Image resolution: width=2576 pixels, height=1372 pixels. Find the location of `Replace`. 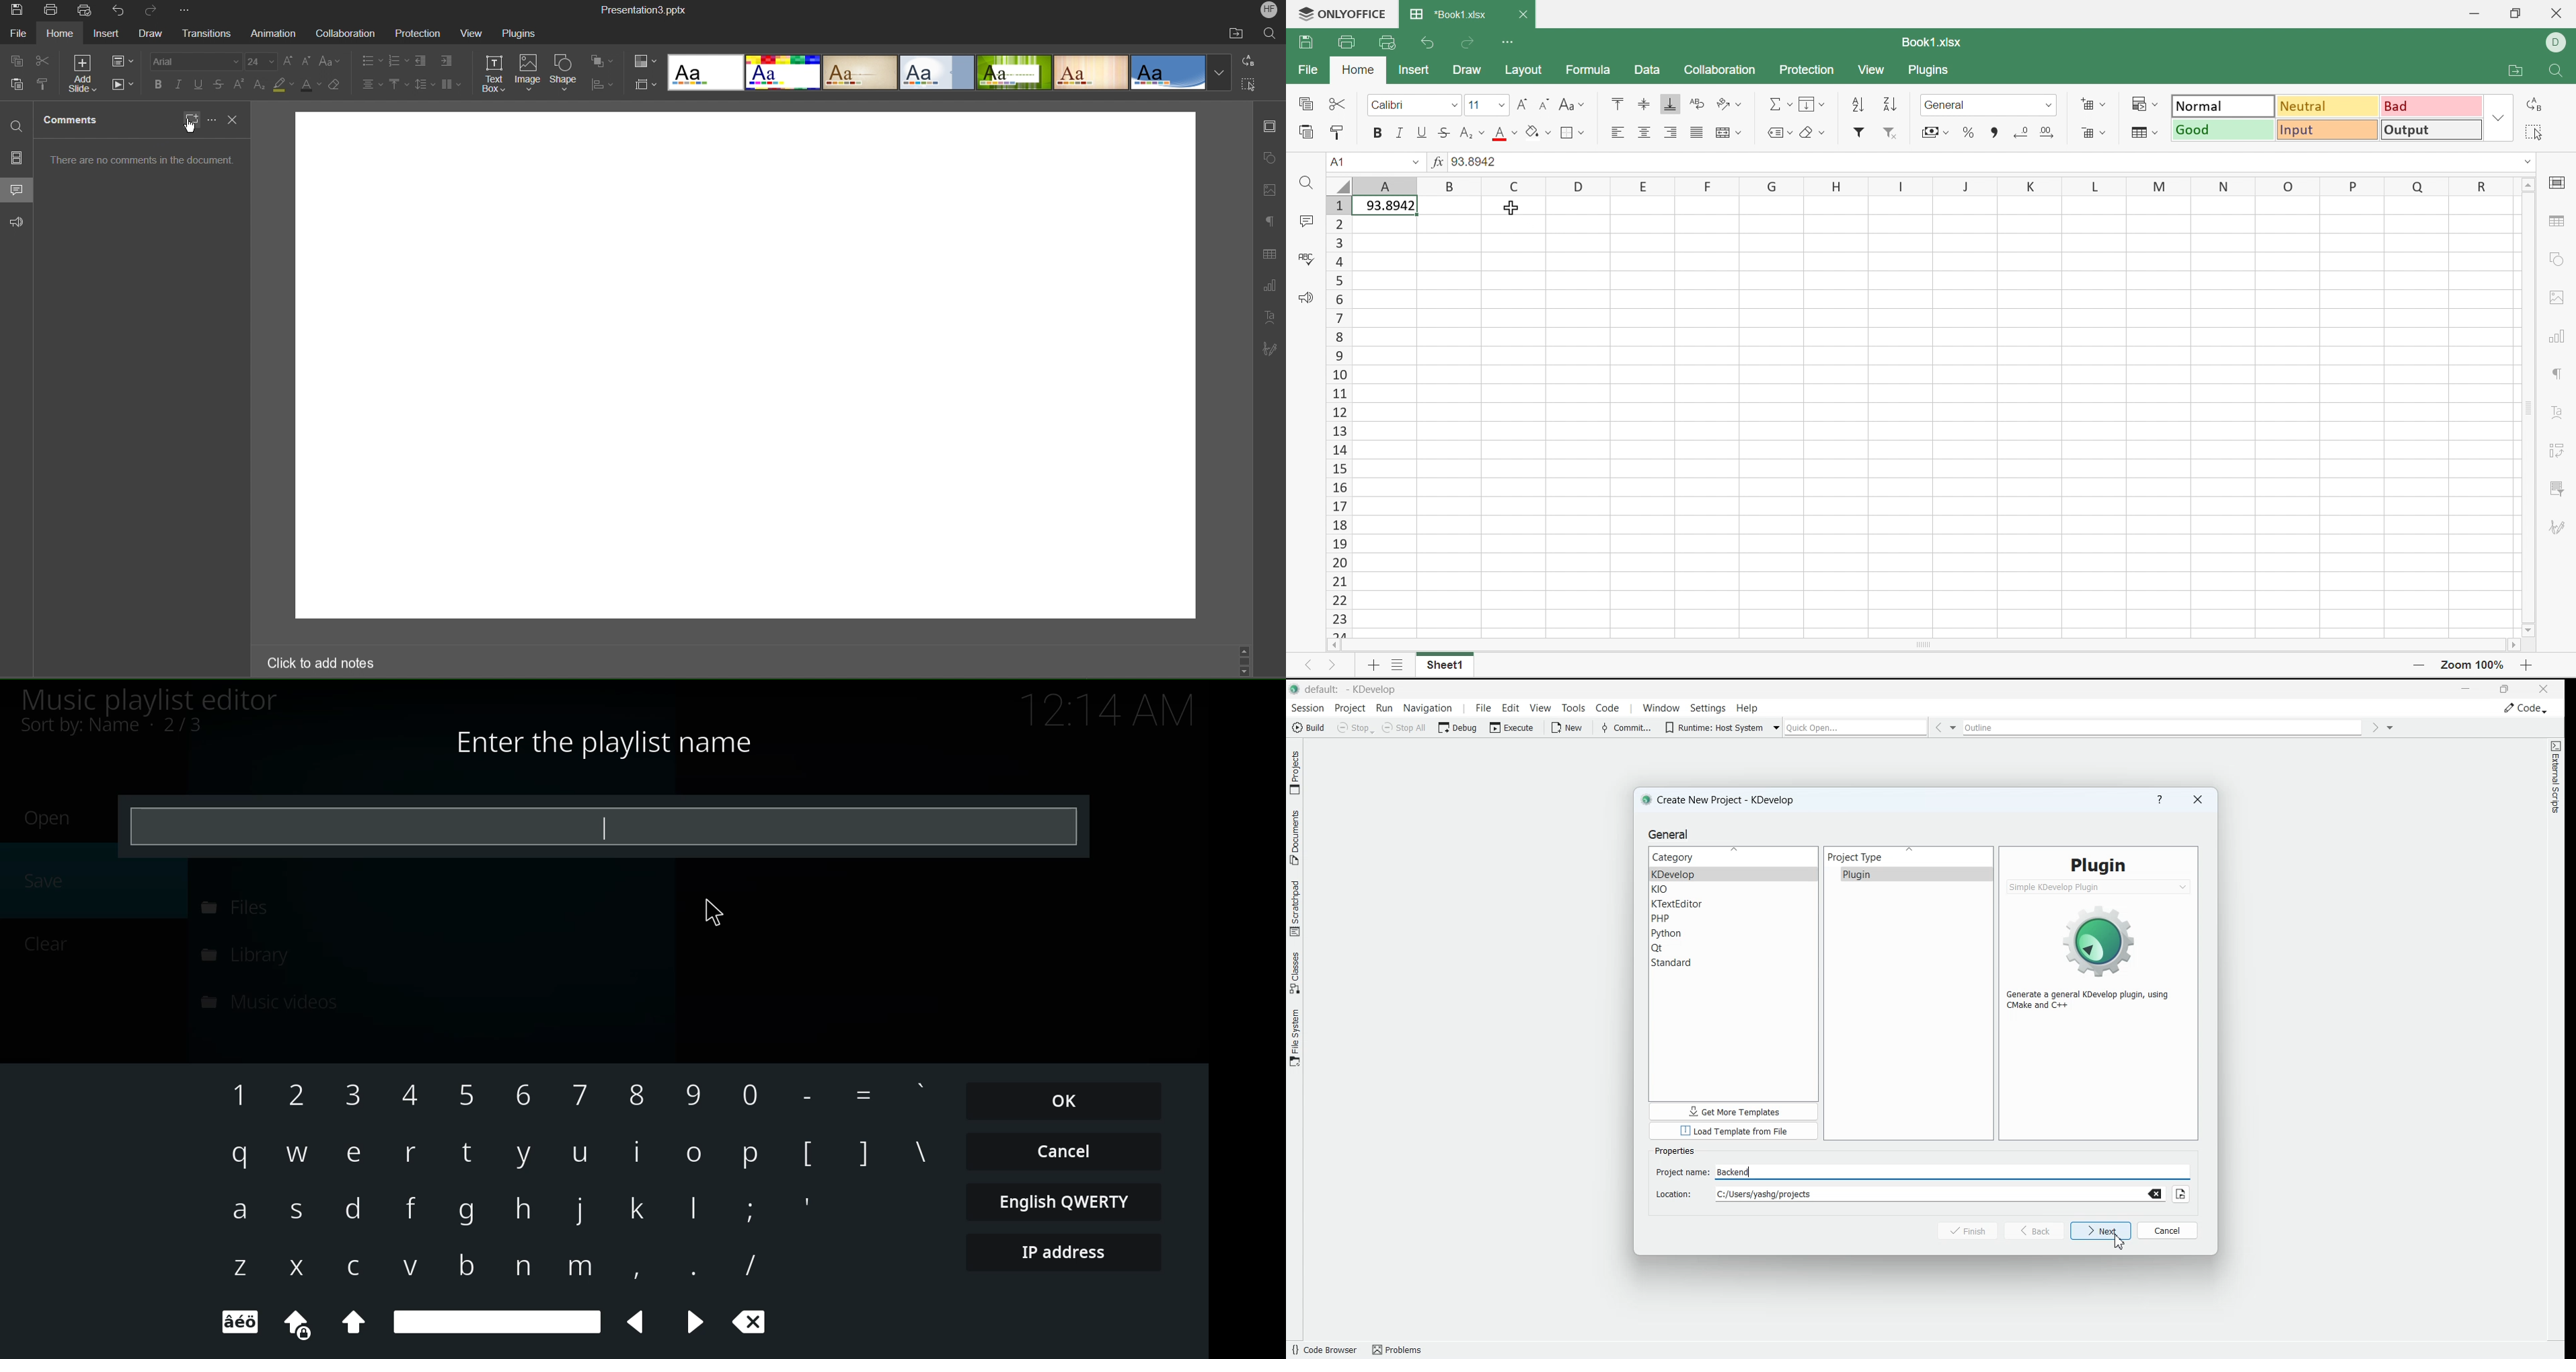

Replace is located at coordinates (1249, 62).